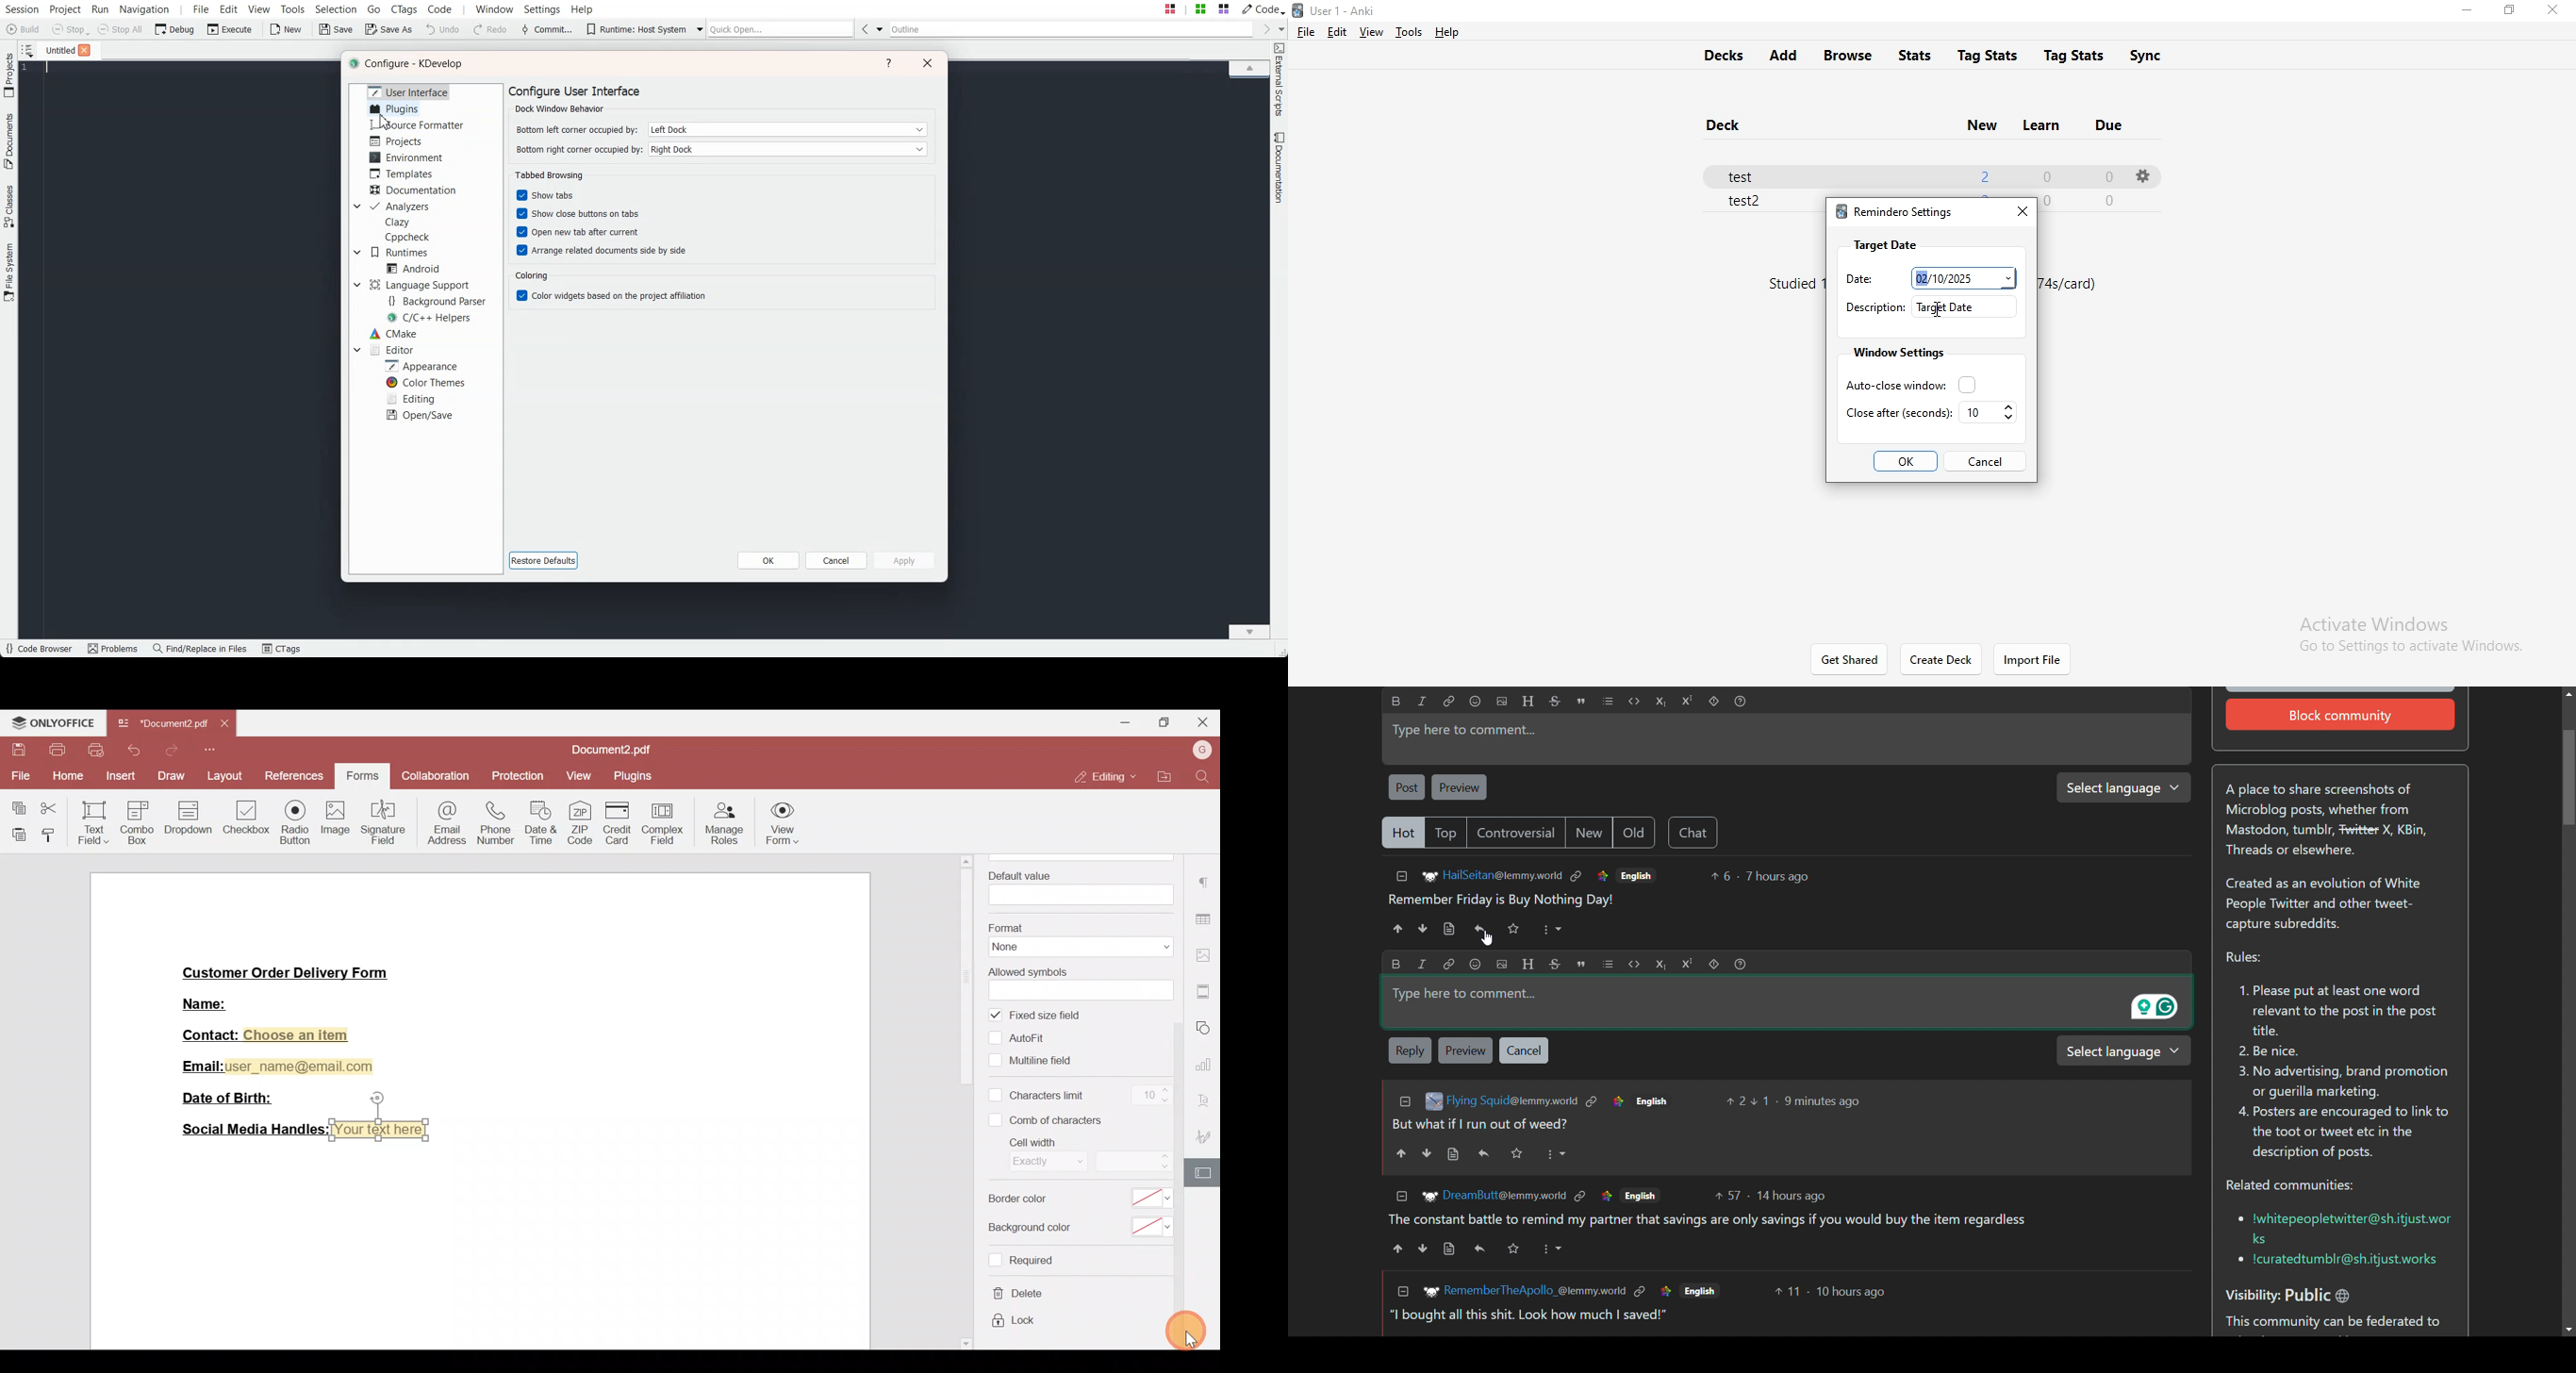 This screenshot has height=1400, width=2576. I want to click on Strikethrough, so click(1553, 962).